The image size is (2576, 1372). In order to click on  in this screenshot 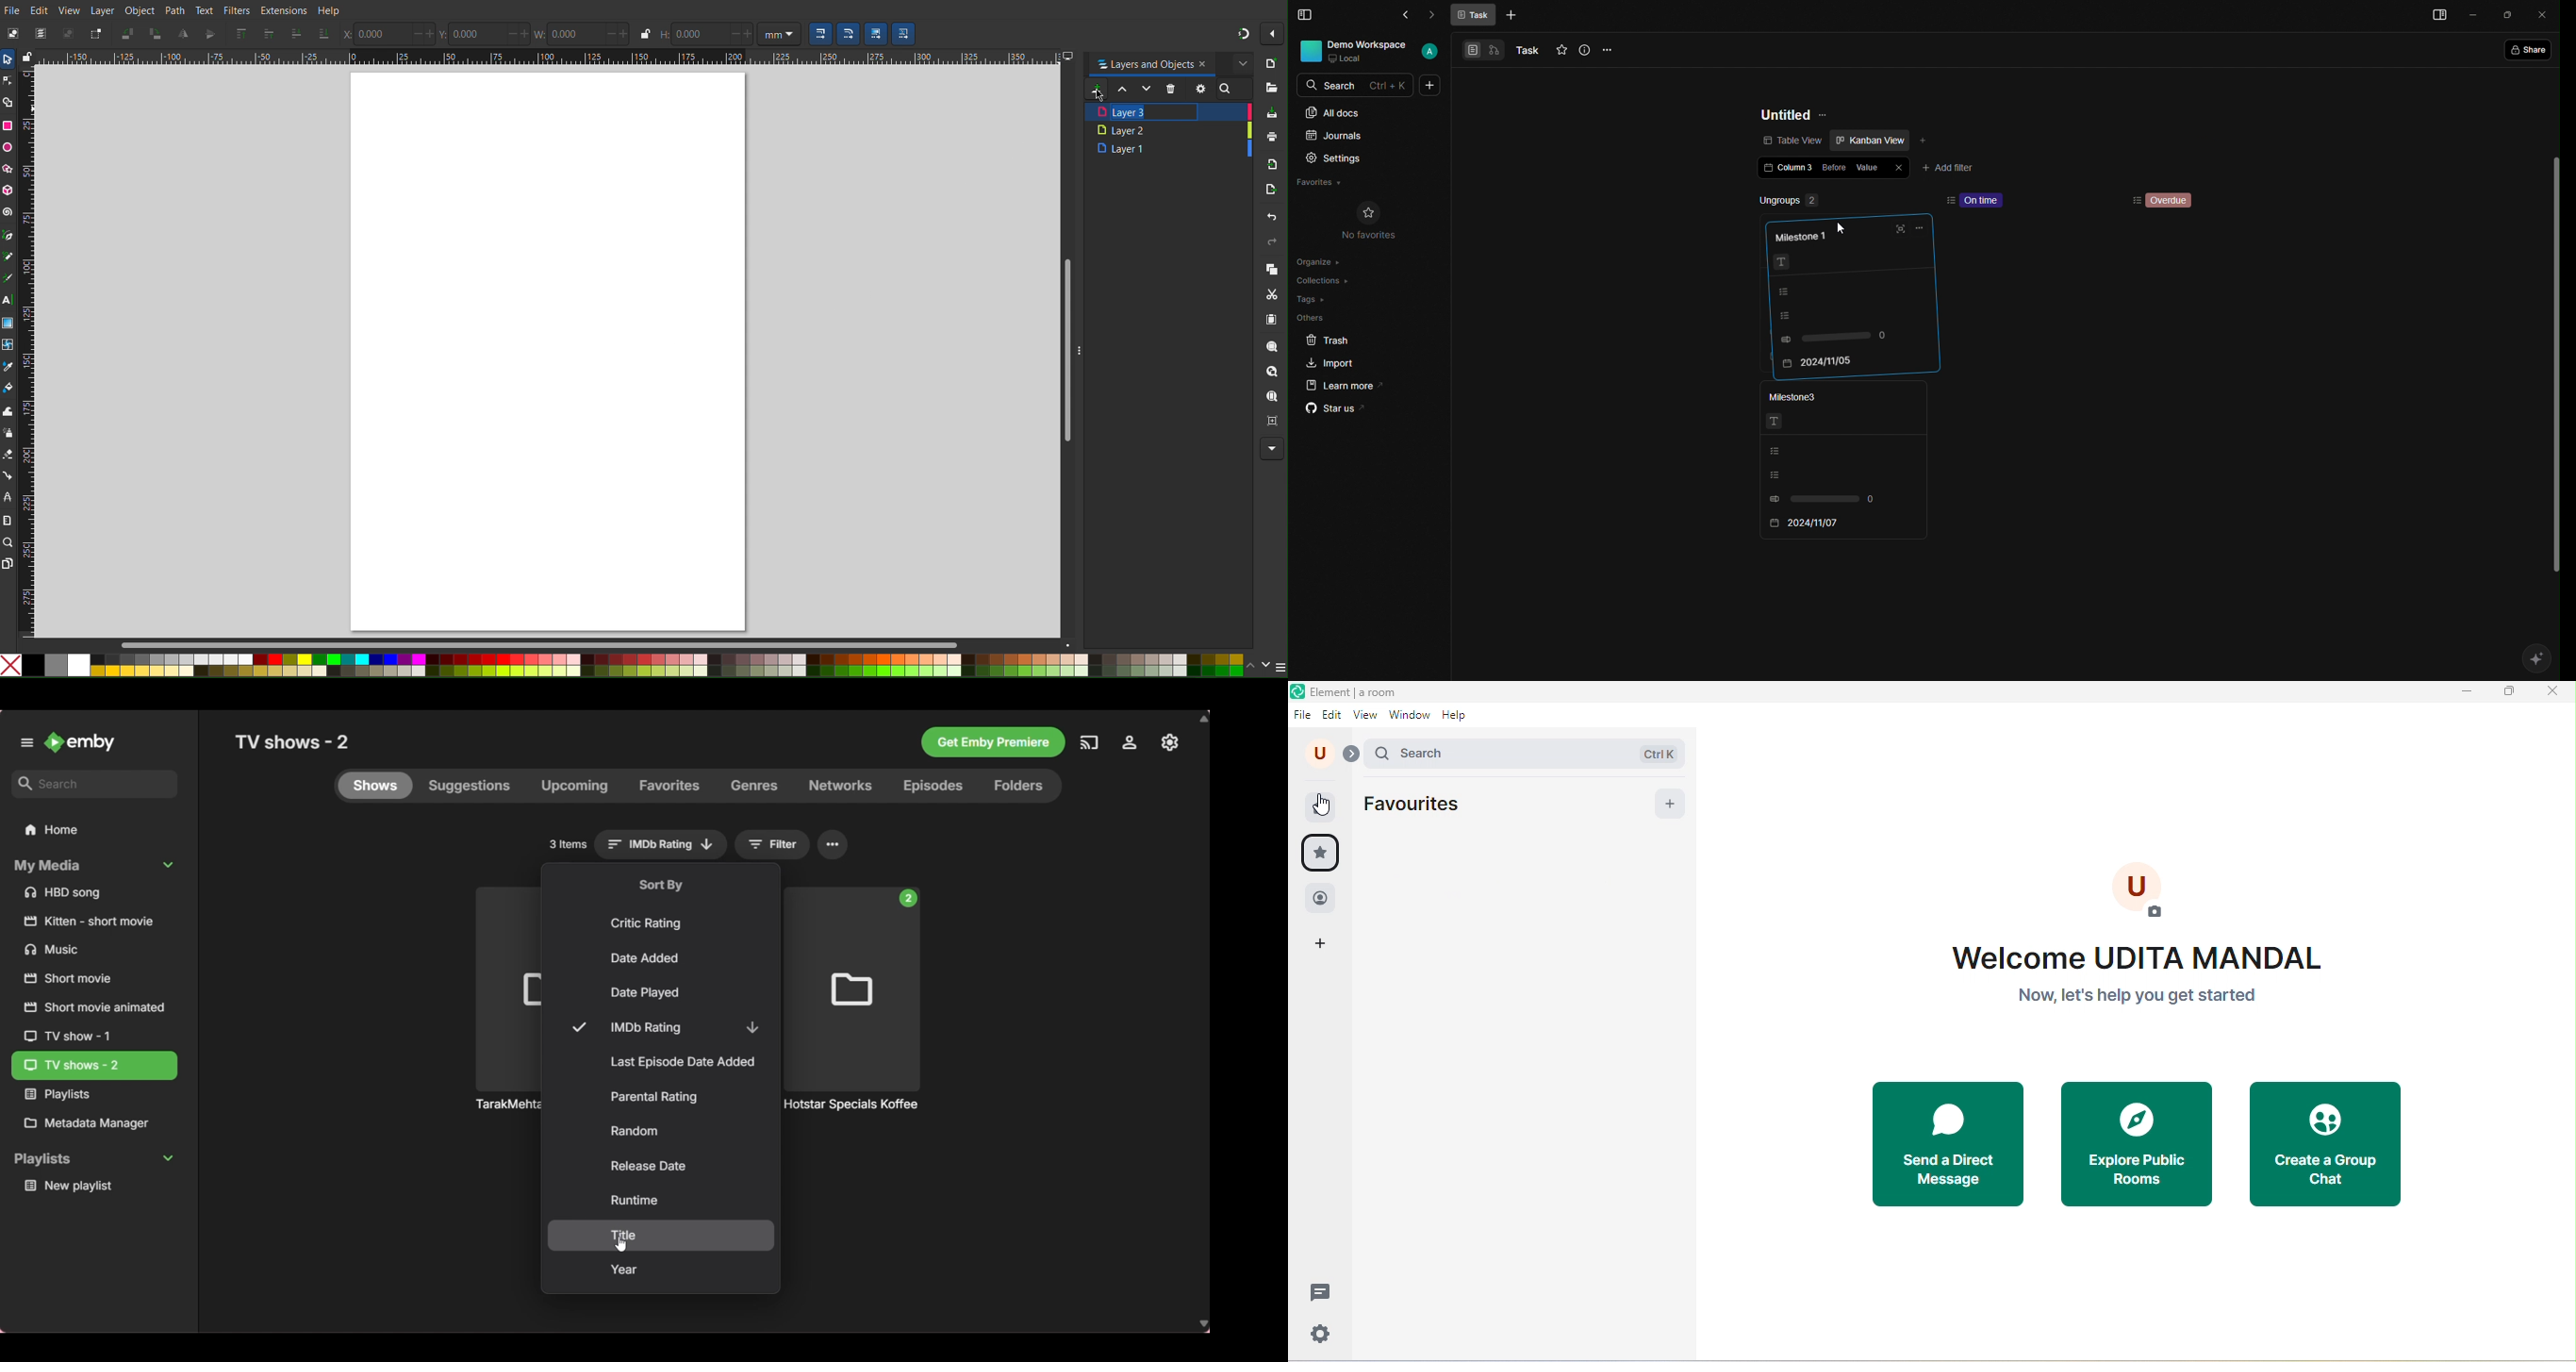, I will do `click(77, 982)`.